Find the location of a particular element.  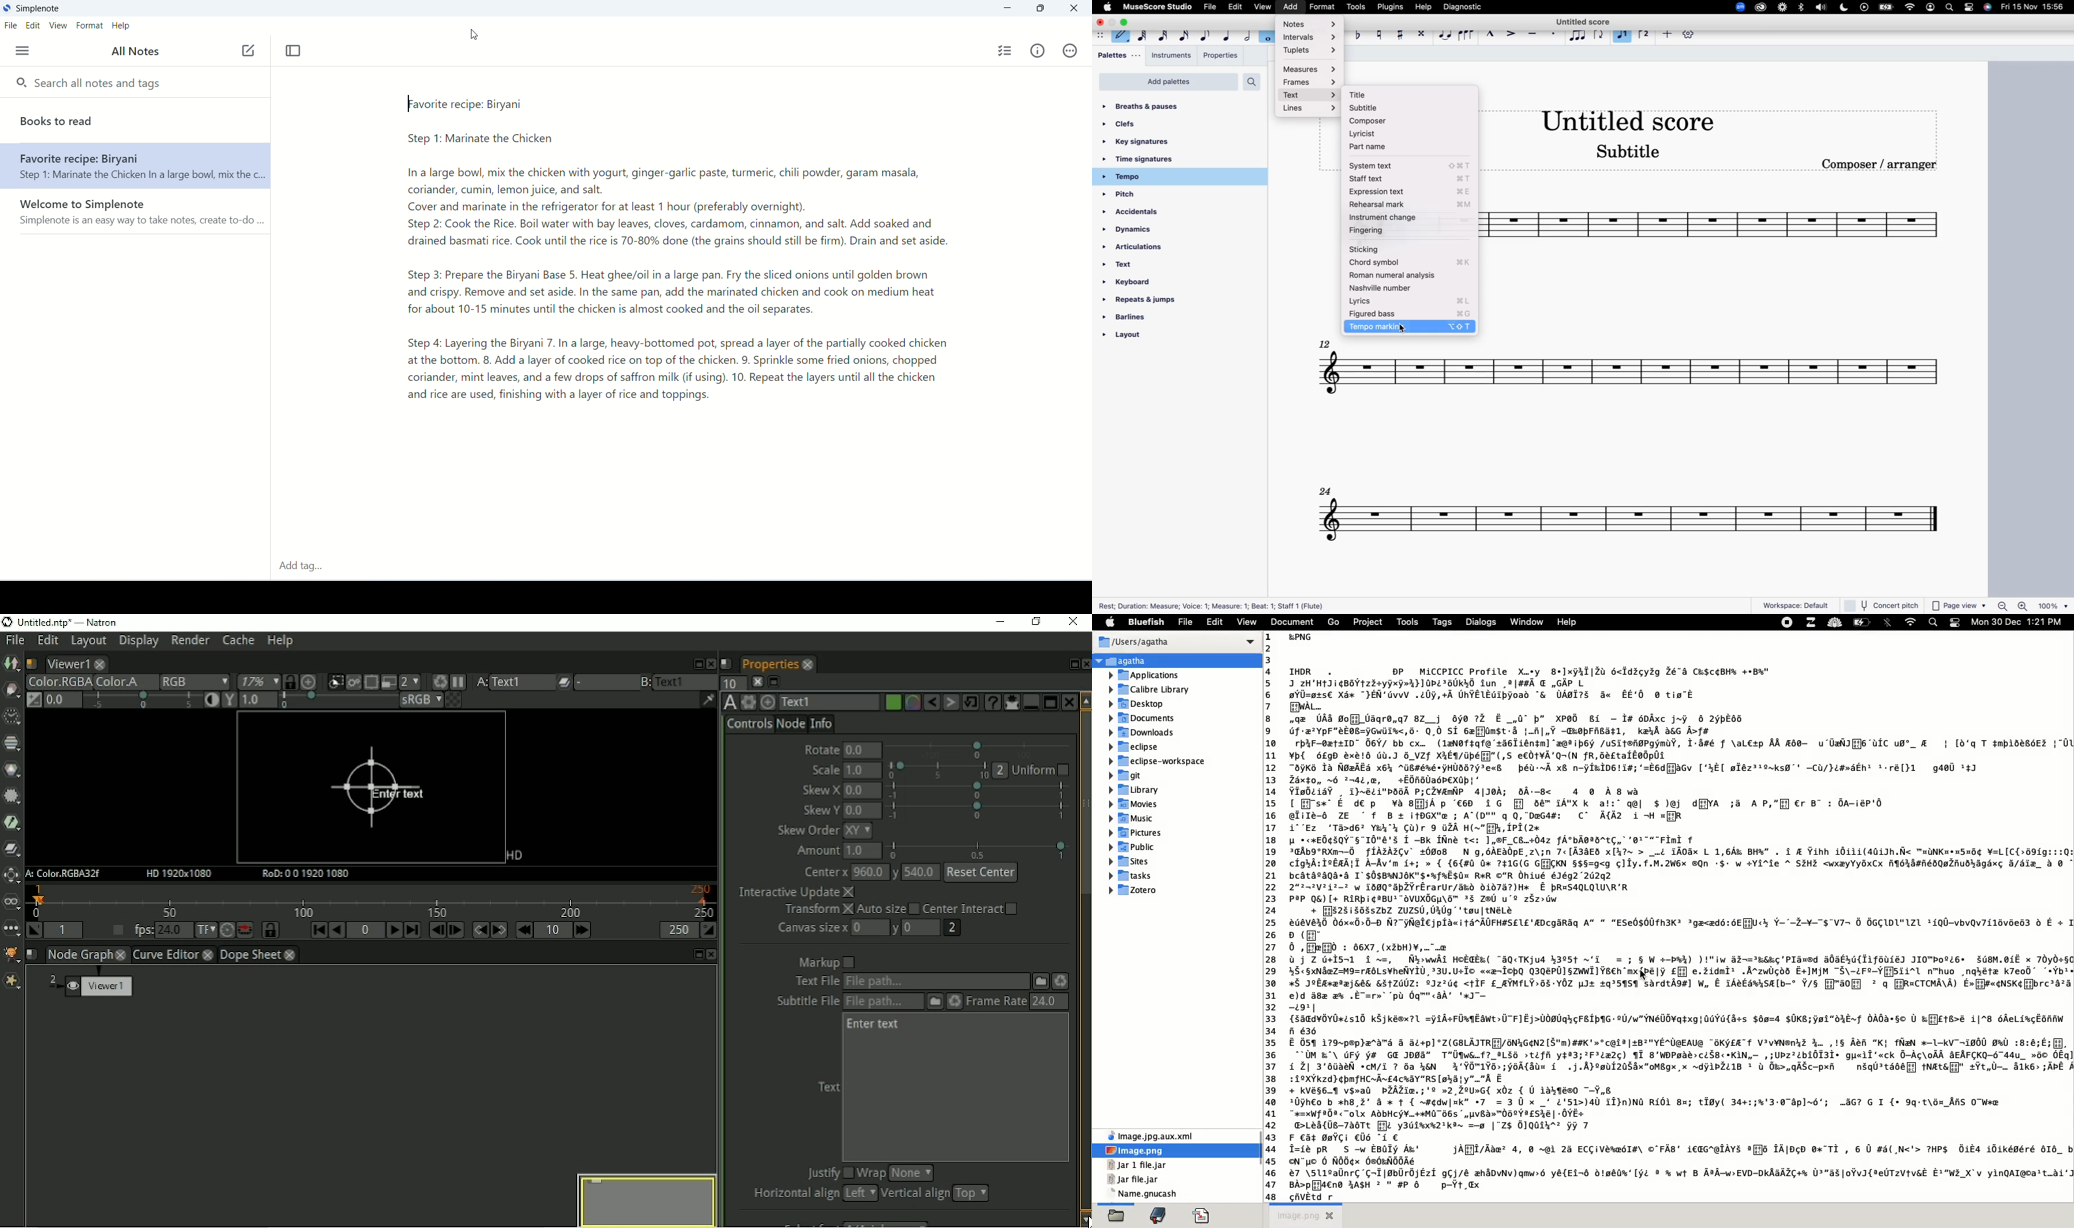

Close is located at coordinates (1068, 702).